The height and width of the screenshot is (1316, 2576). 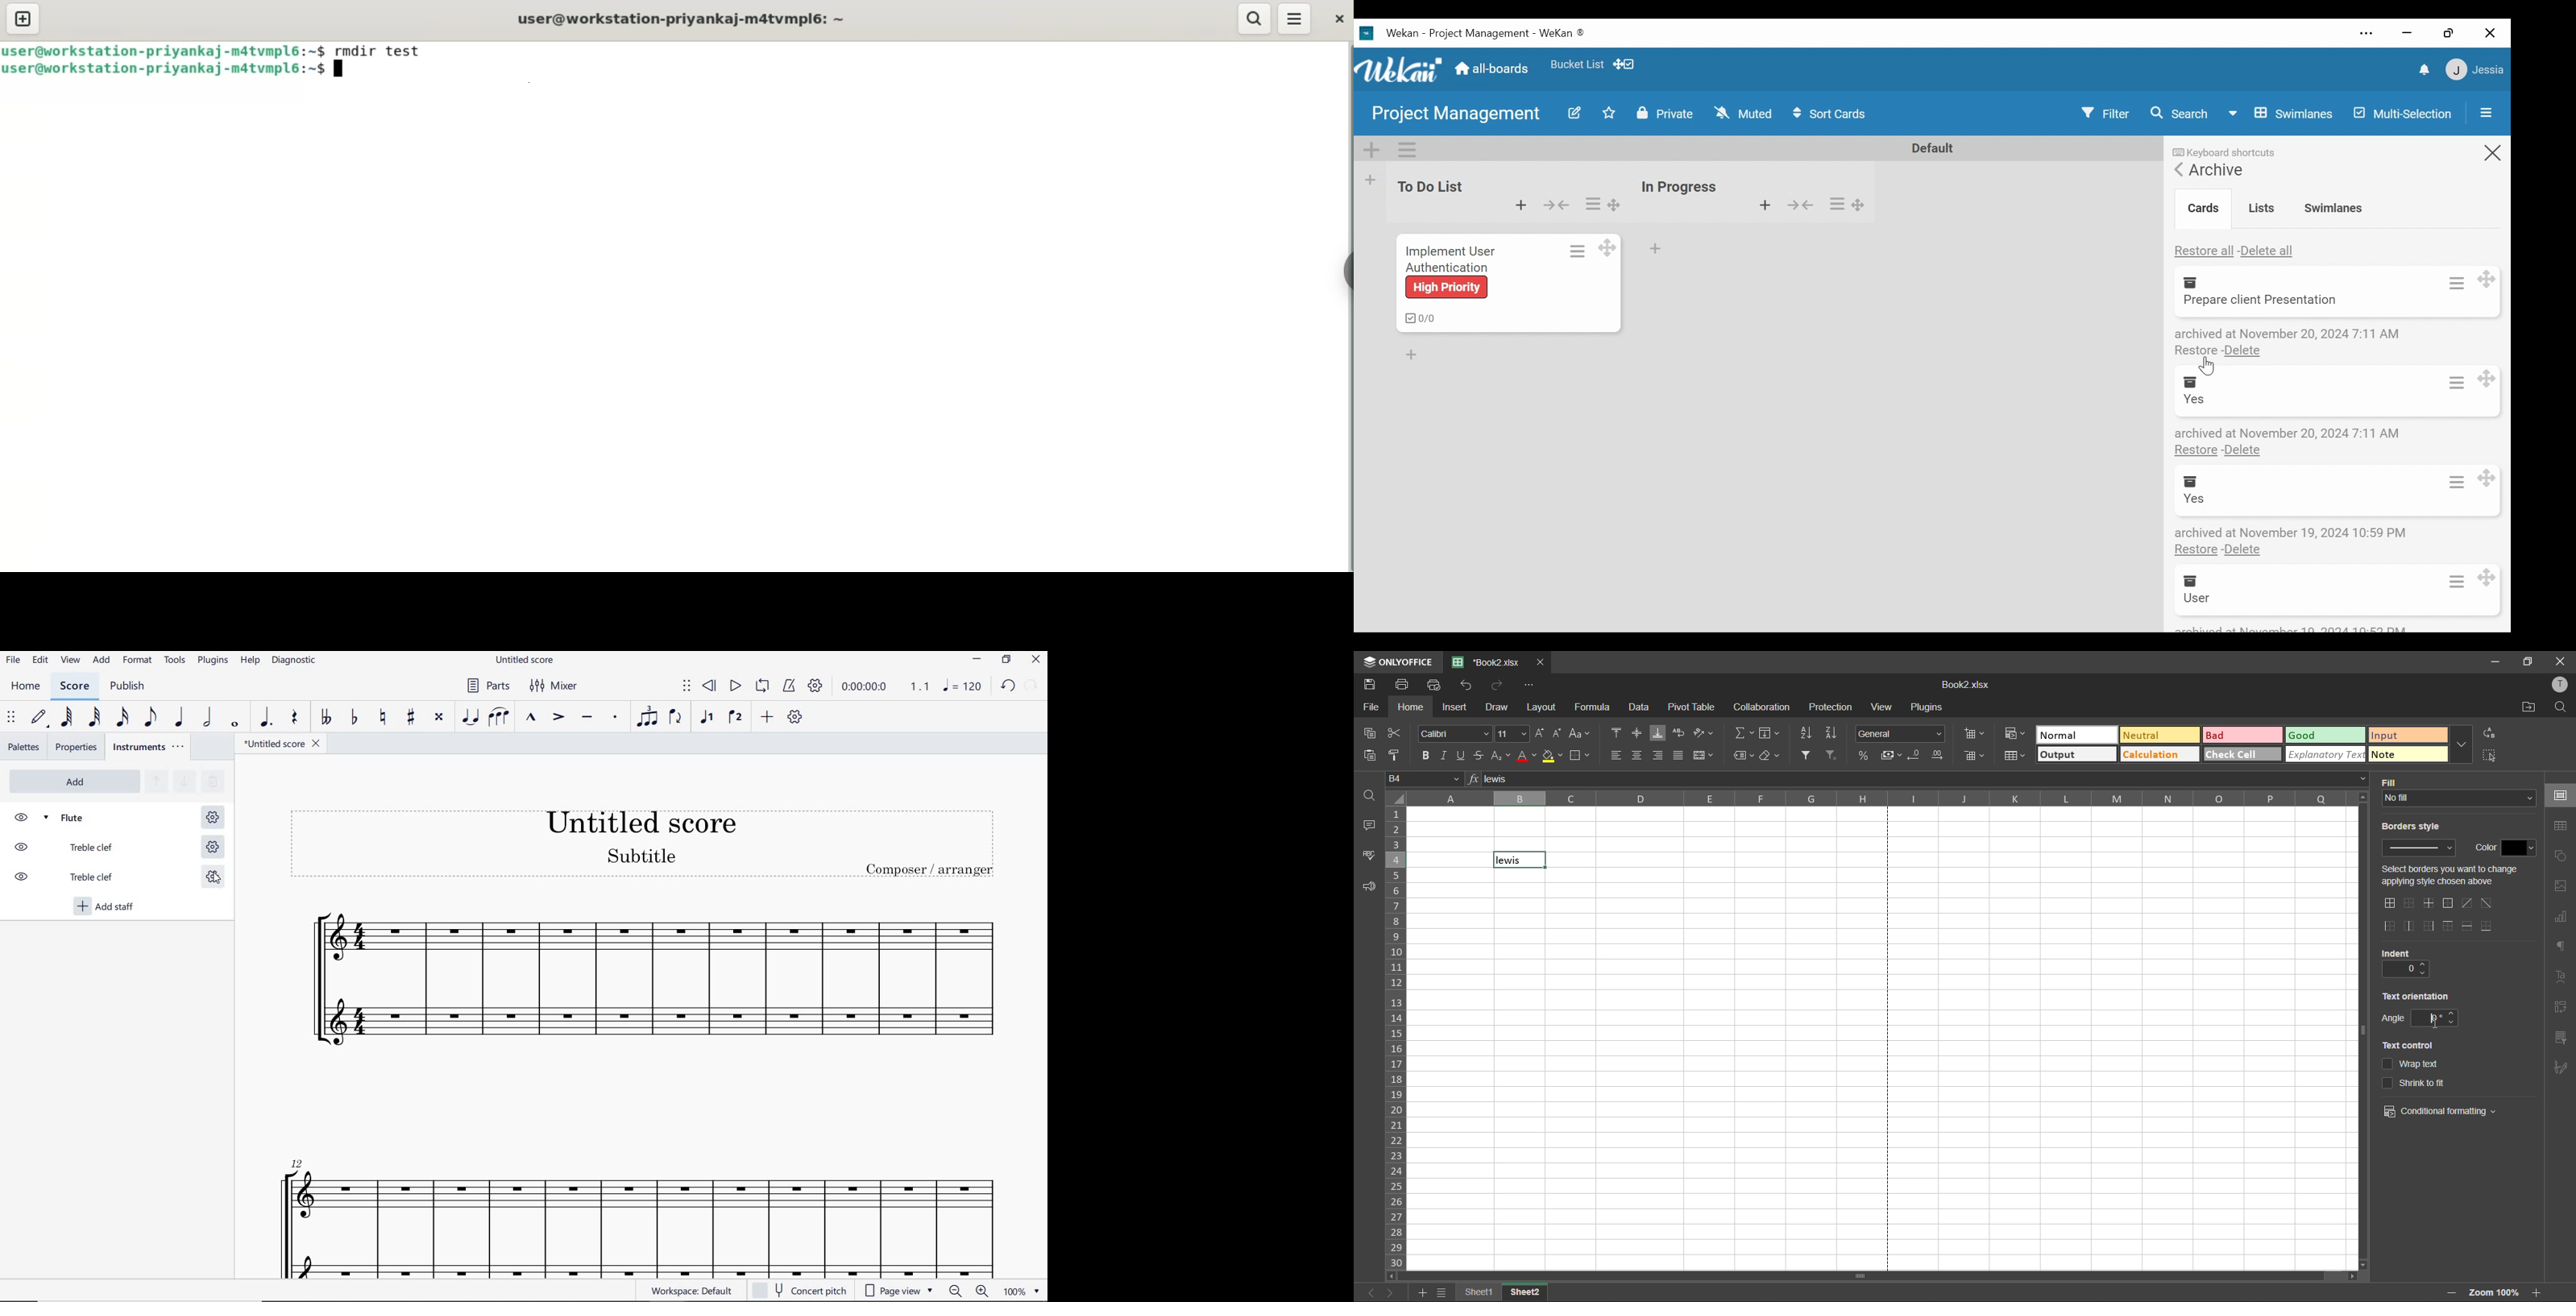 What do you see at coordinates (1009, 687) in the screenshot?
I see `undo` at bounding box center [1009, 687].